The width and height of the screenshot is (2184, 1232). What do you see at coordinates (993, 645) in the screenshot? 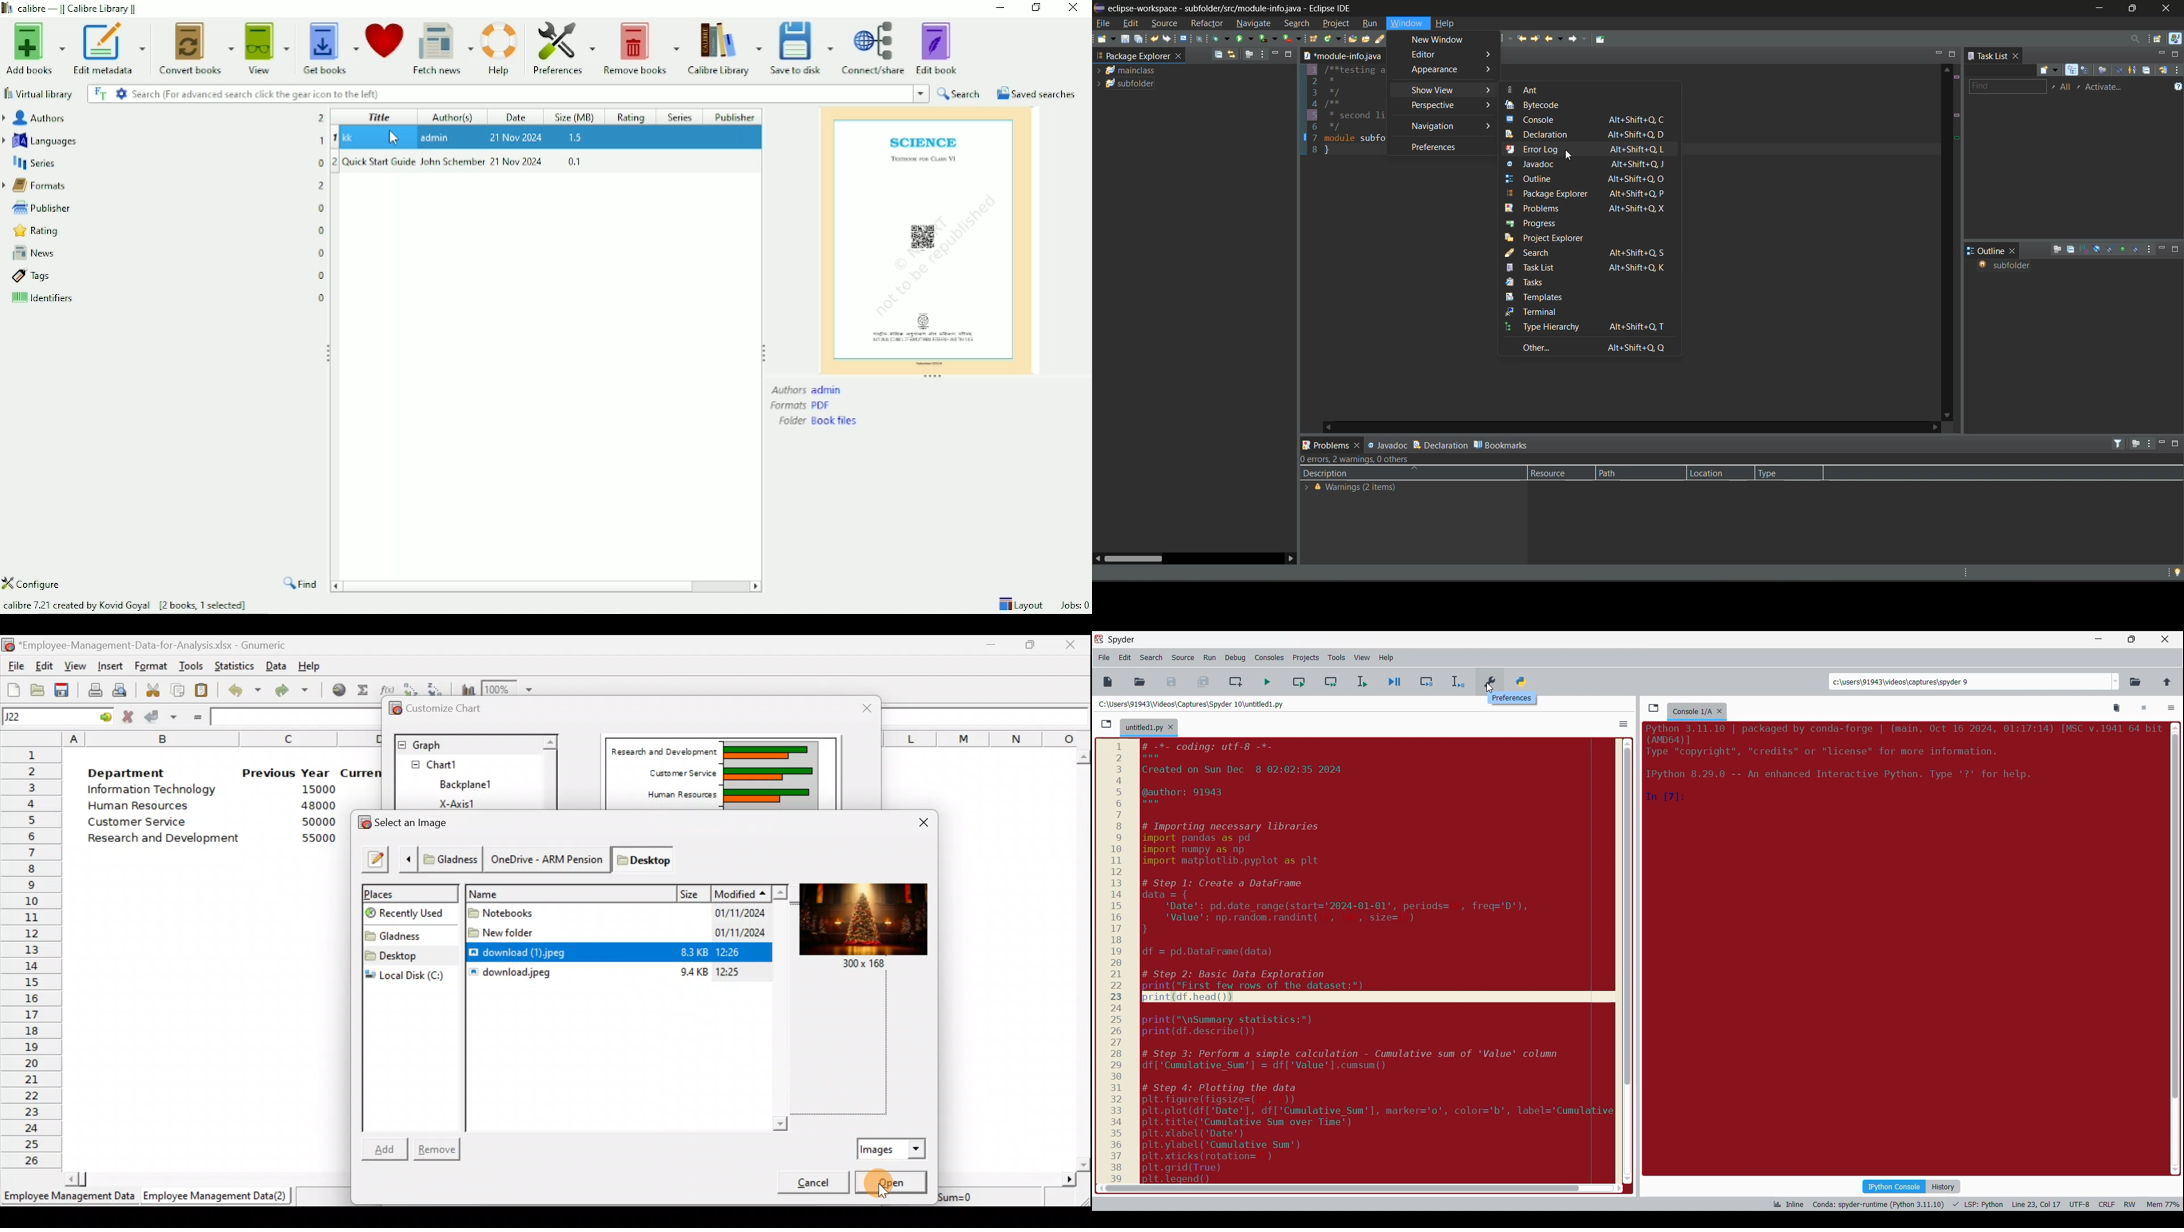
I see `Minimize` at bounding box center [993, 645].